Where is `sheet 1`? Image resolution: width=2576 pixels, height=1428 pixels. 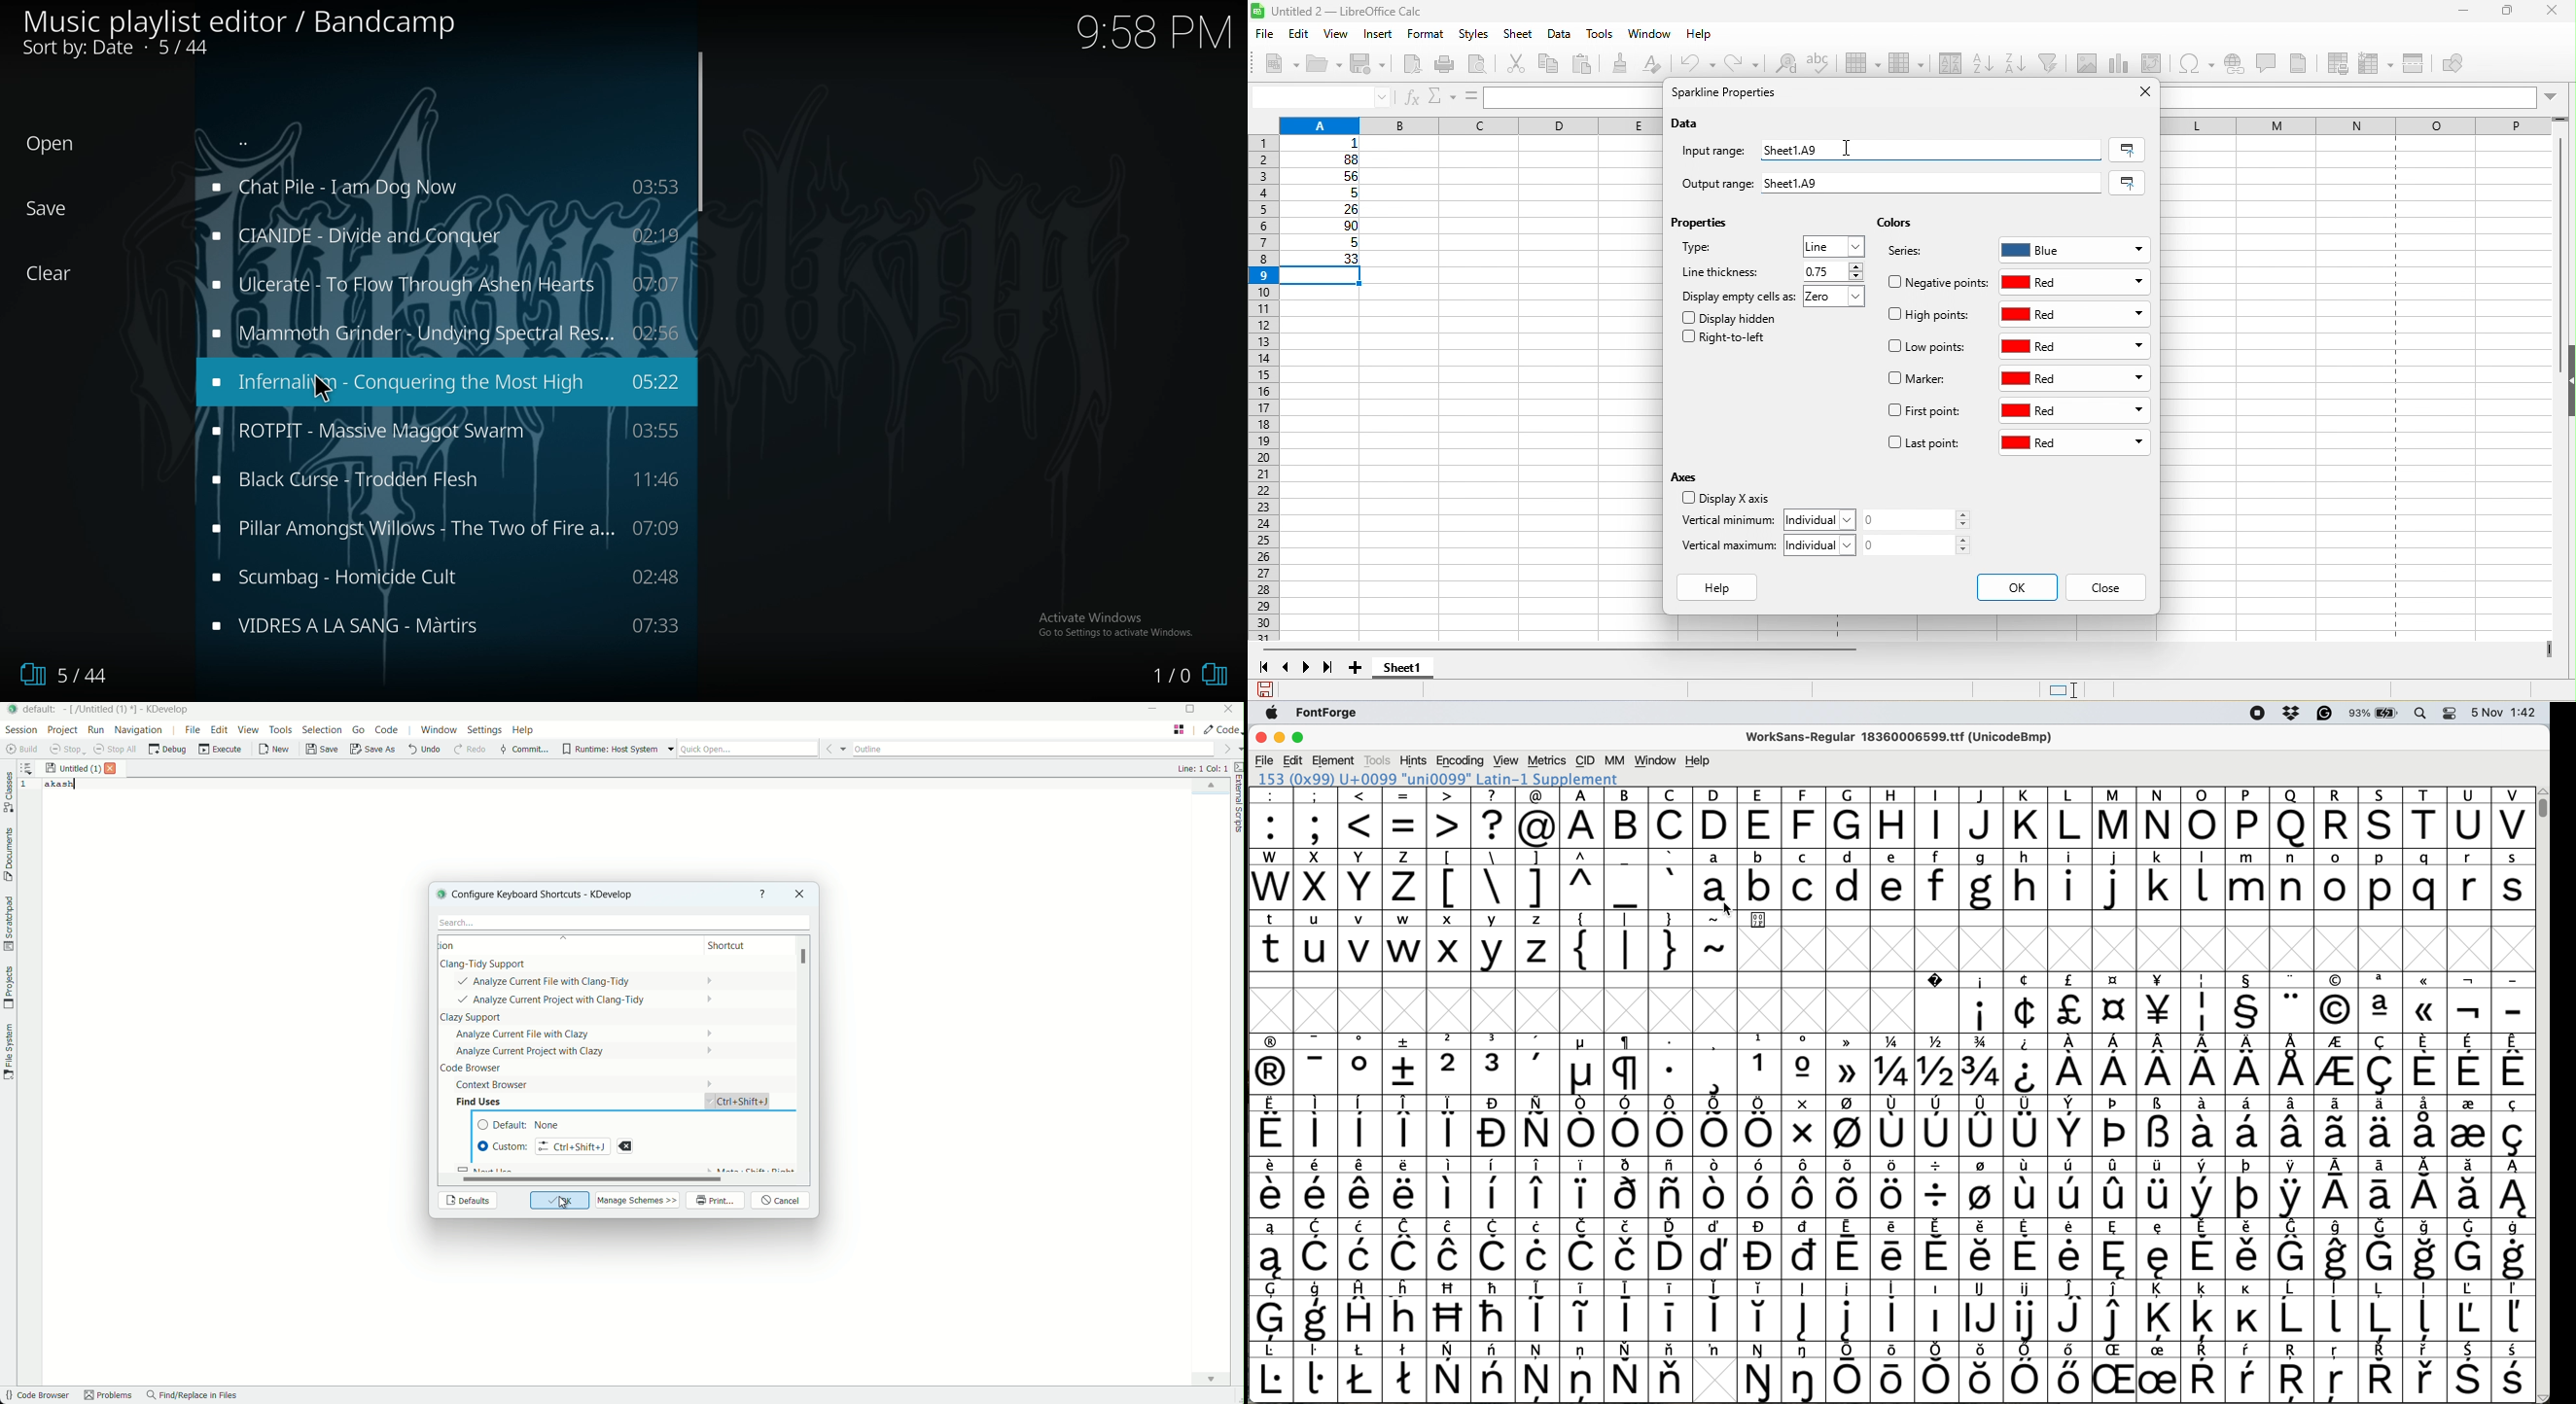 sheet 1 is located at coordinates (1419, 670).